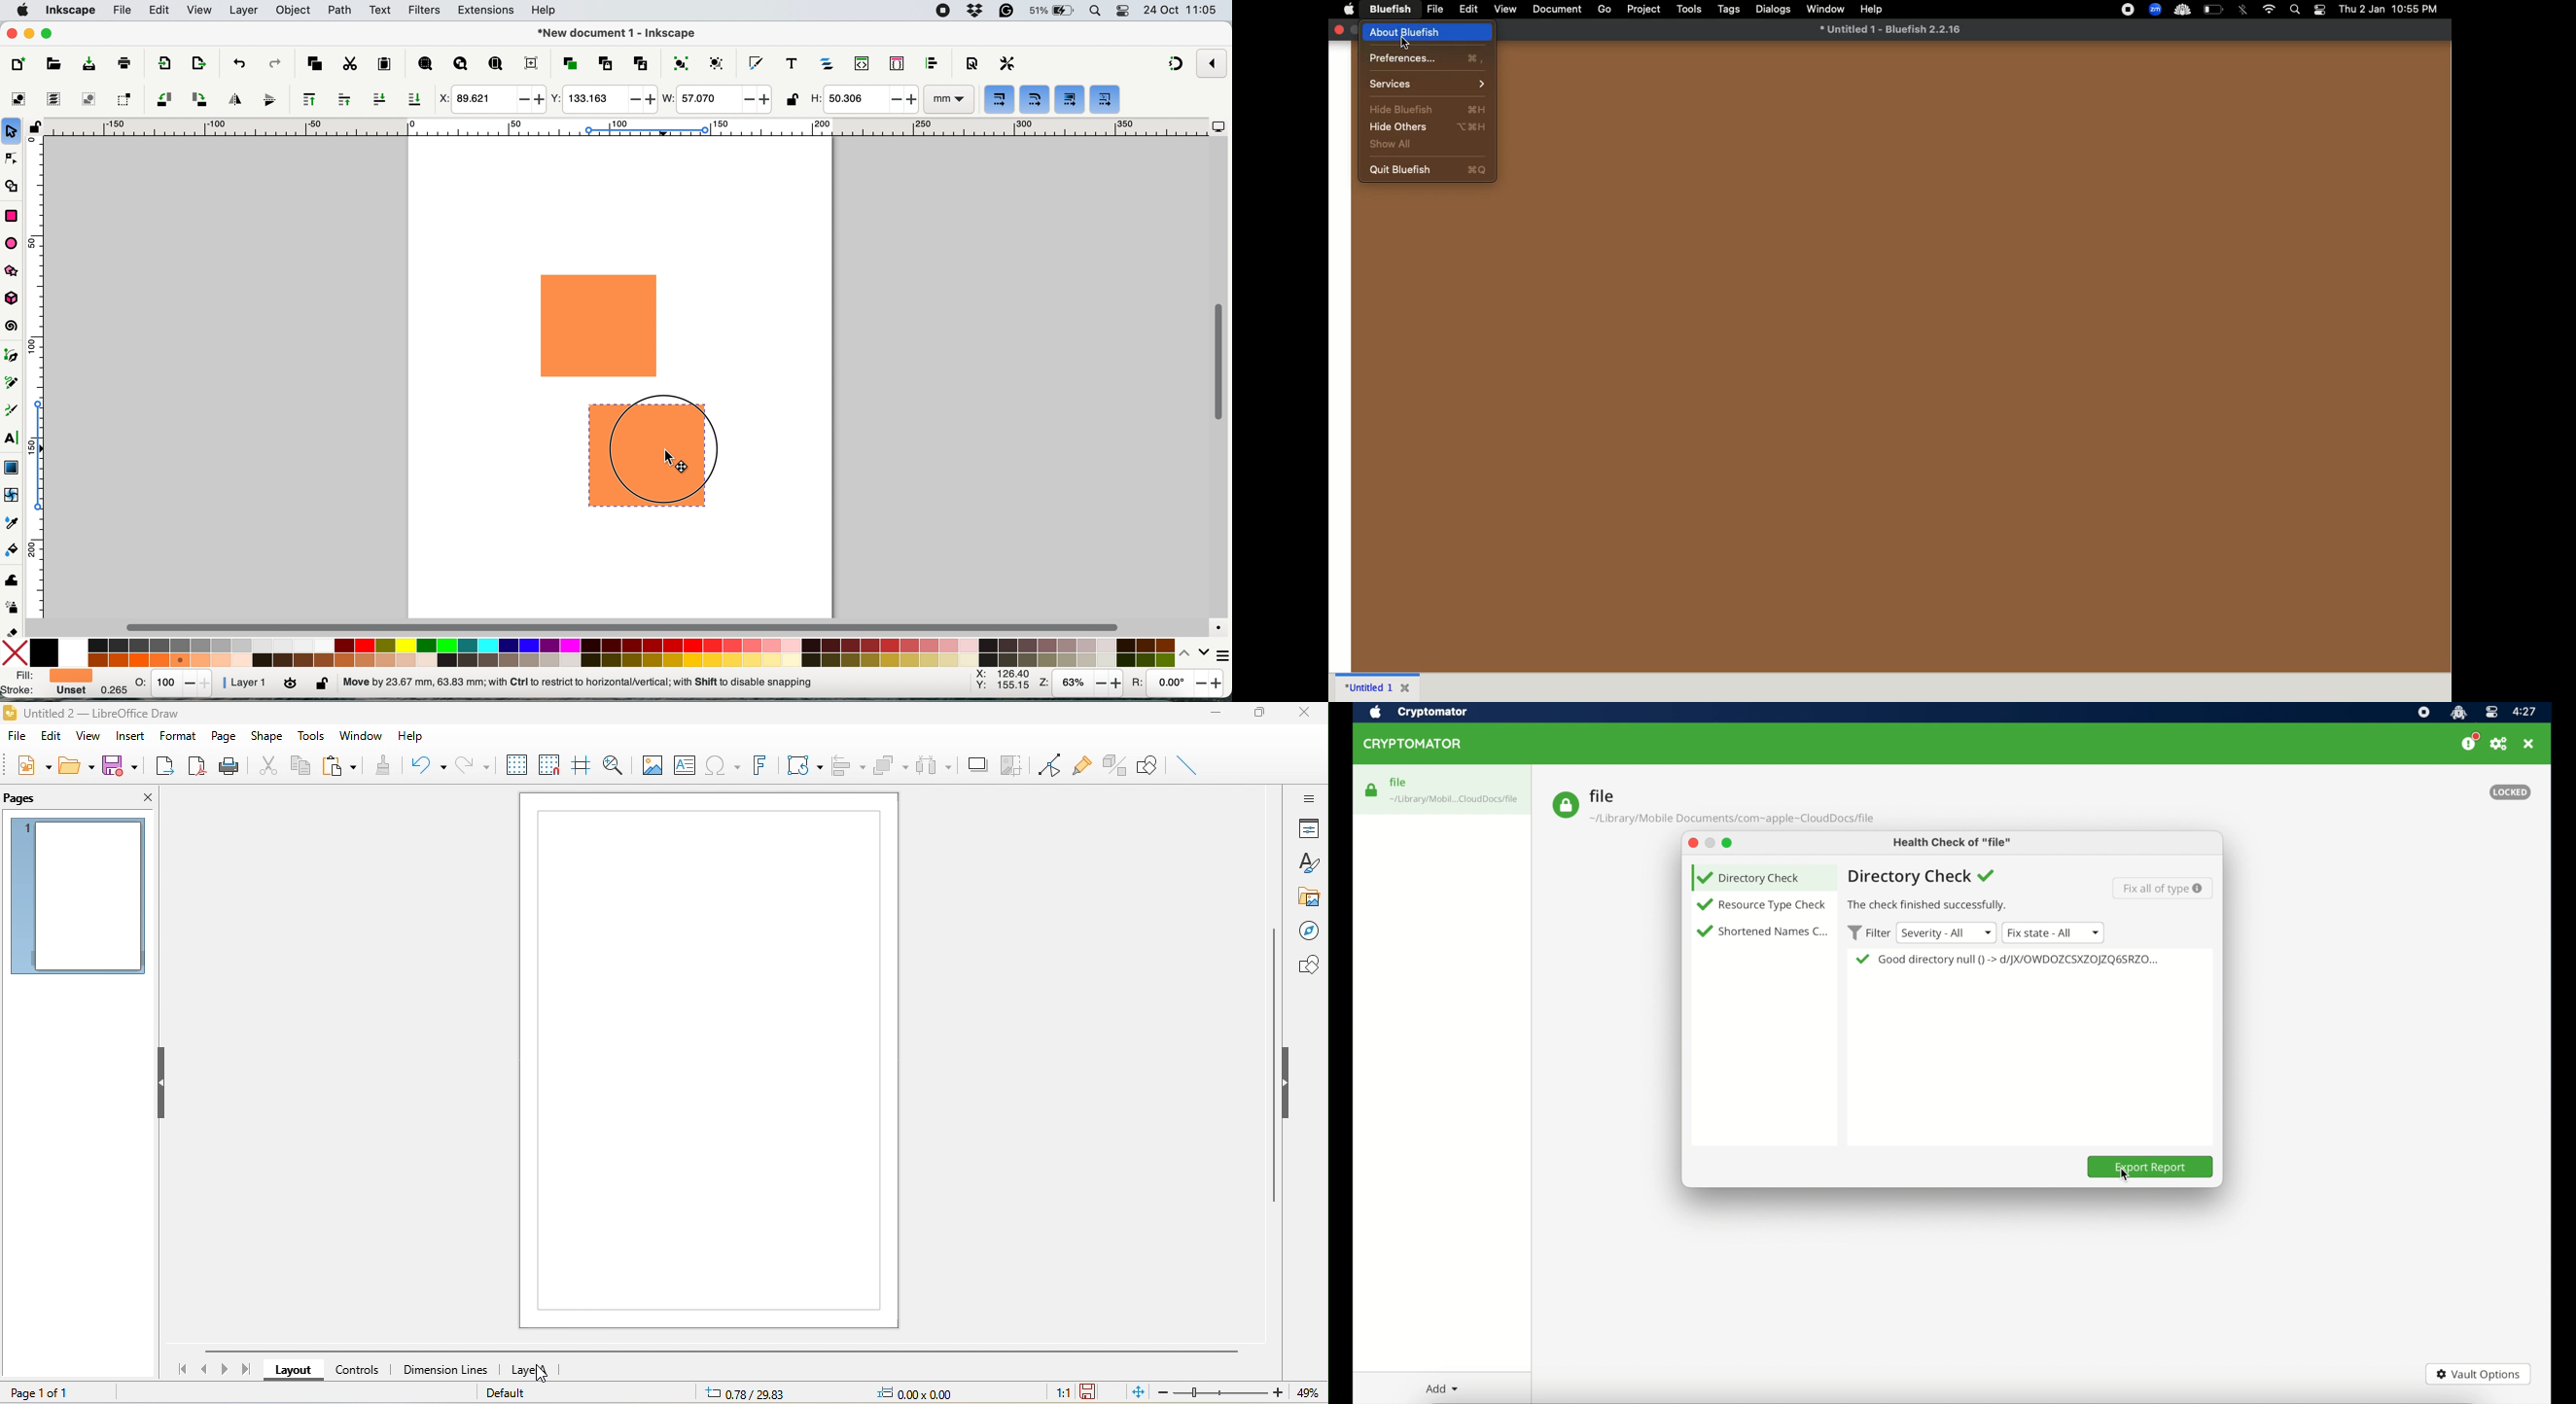 The height and width of the screenshot is (1428, 2576). What do you see at coordinates (2530, 744) in the screenshot?
I see `close` at bounding box center [2530, 744].